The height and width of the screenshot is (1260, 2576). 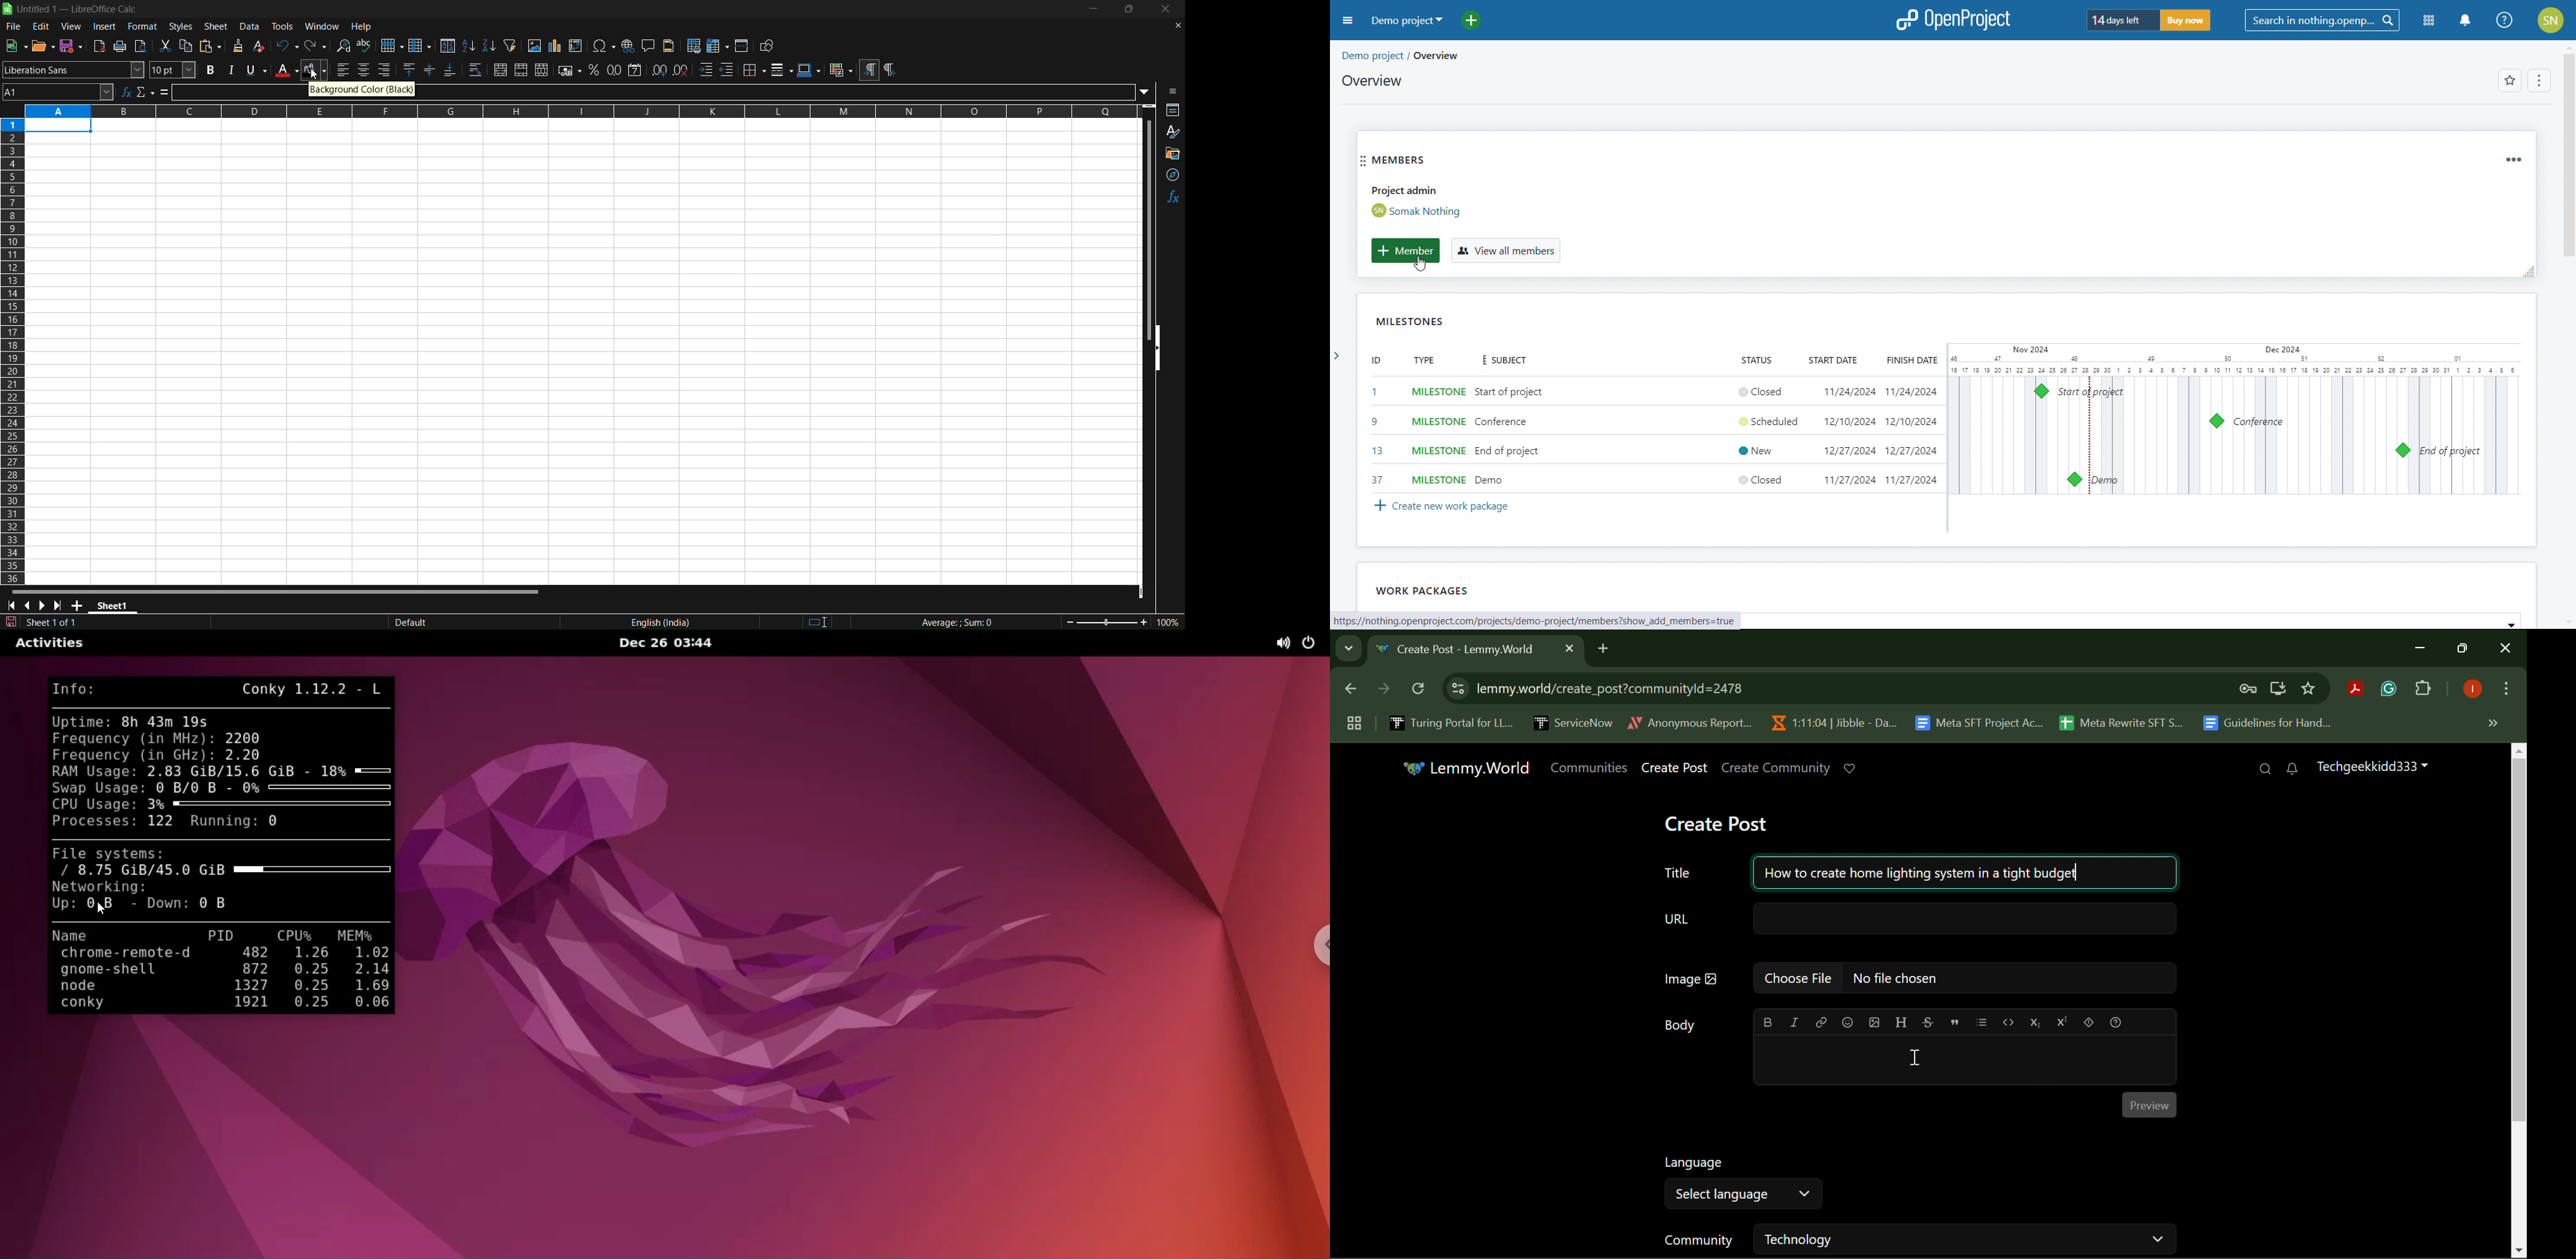 What do you see at coordinates (534, 45) in the screenshot?
I see `insert image` at bounding box center [534, 45].